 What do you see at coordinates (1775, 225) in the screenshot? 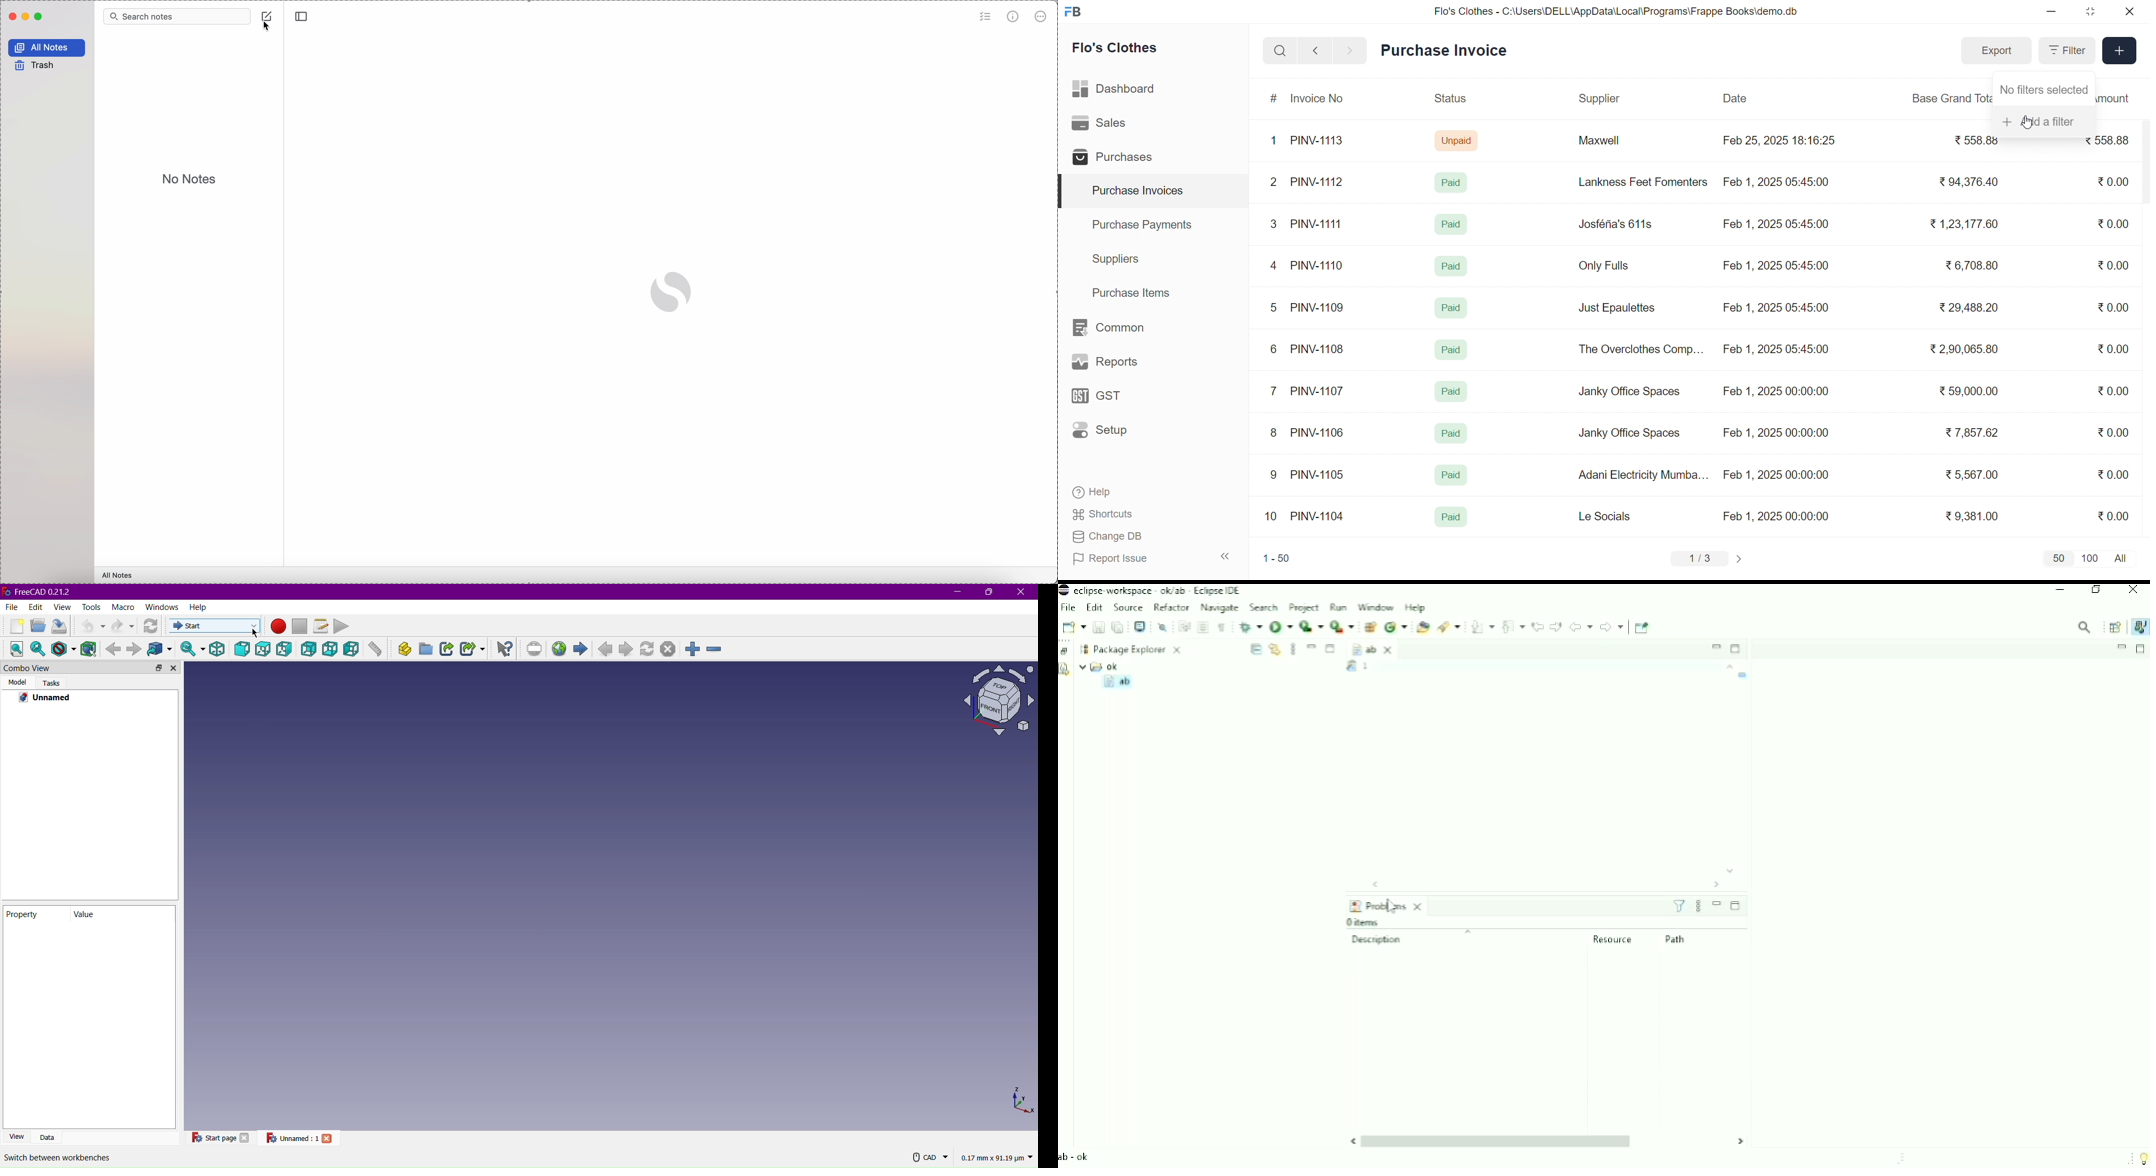
I see `Feb 1, 2025 05:45:00` at bounding box center [1775, 225].